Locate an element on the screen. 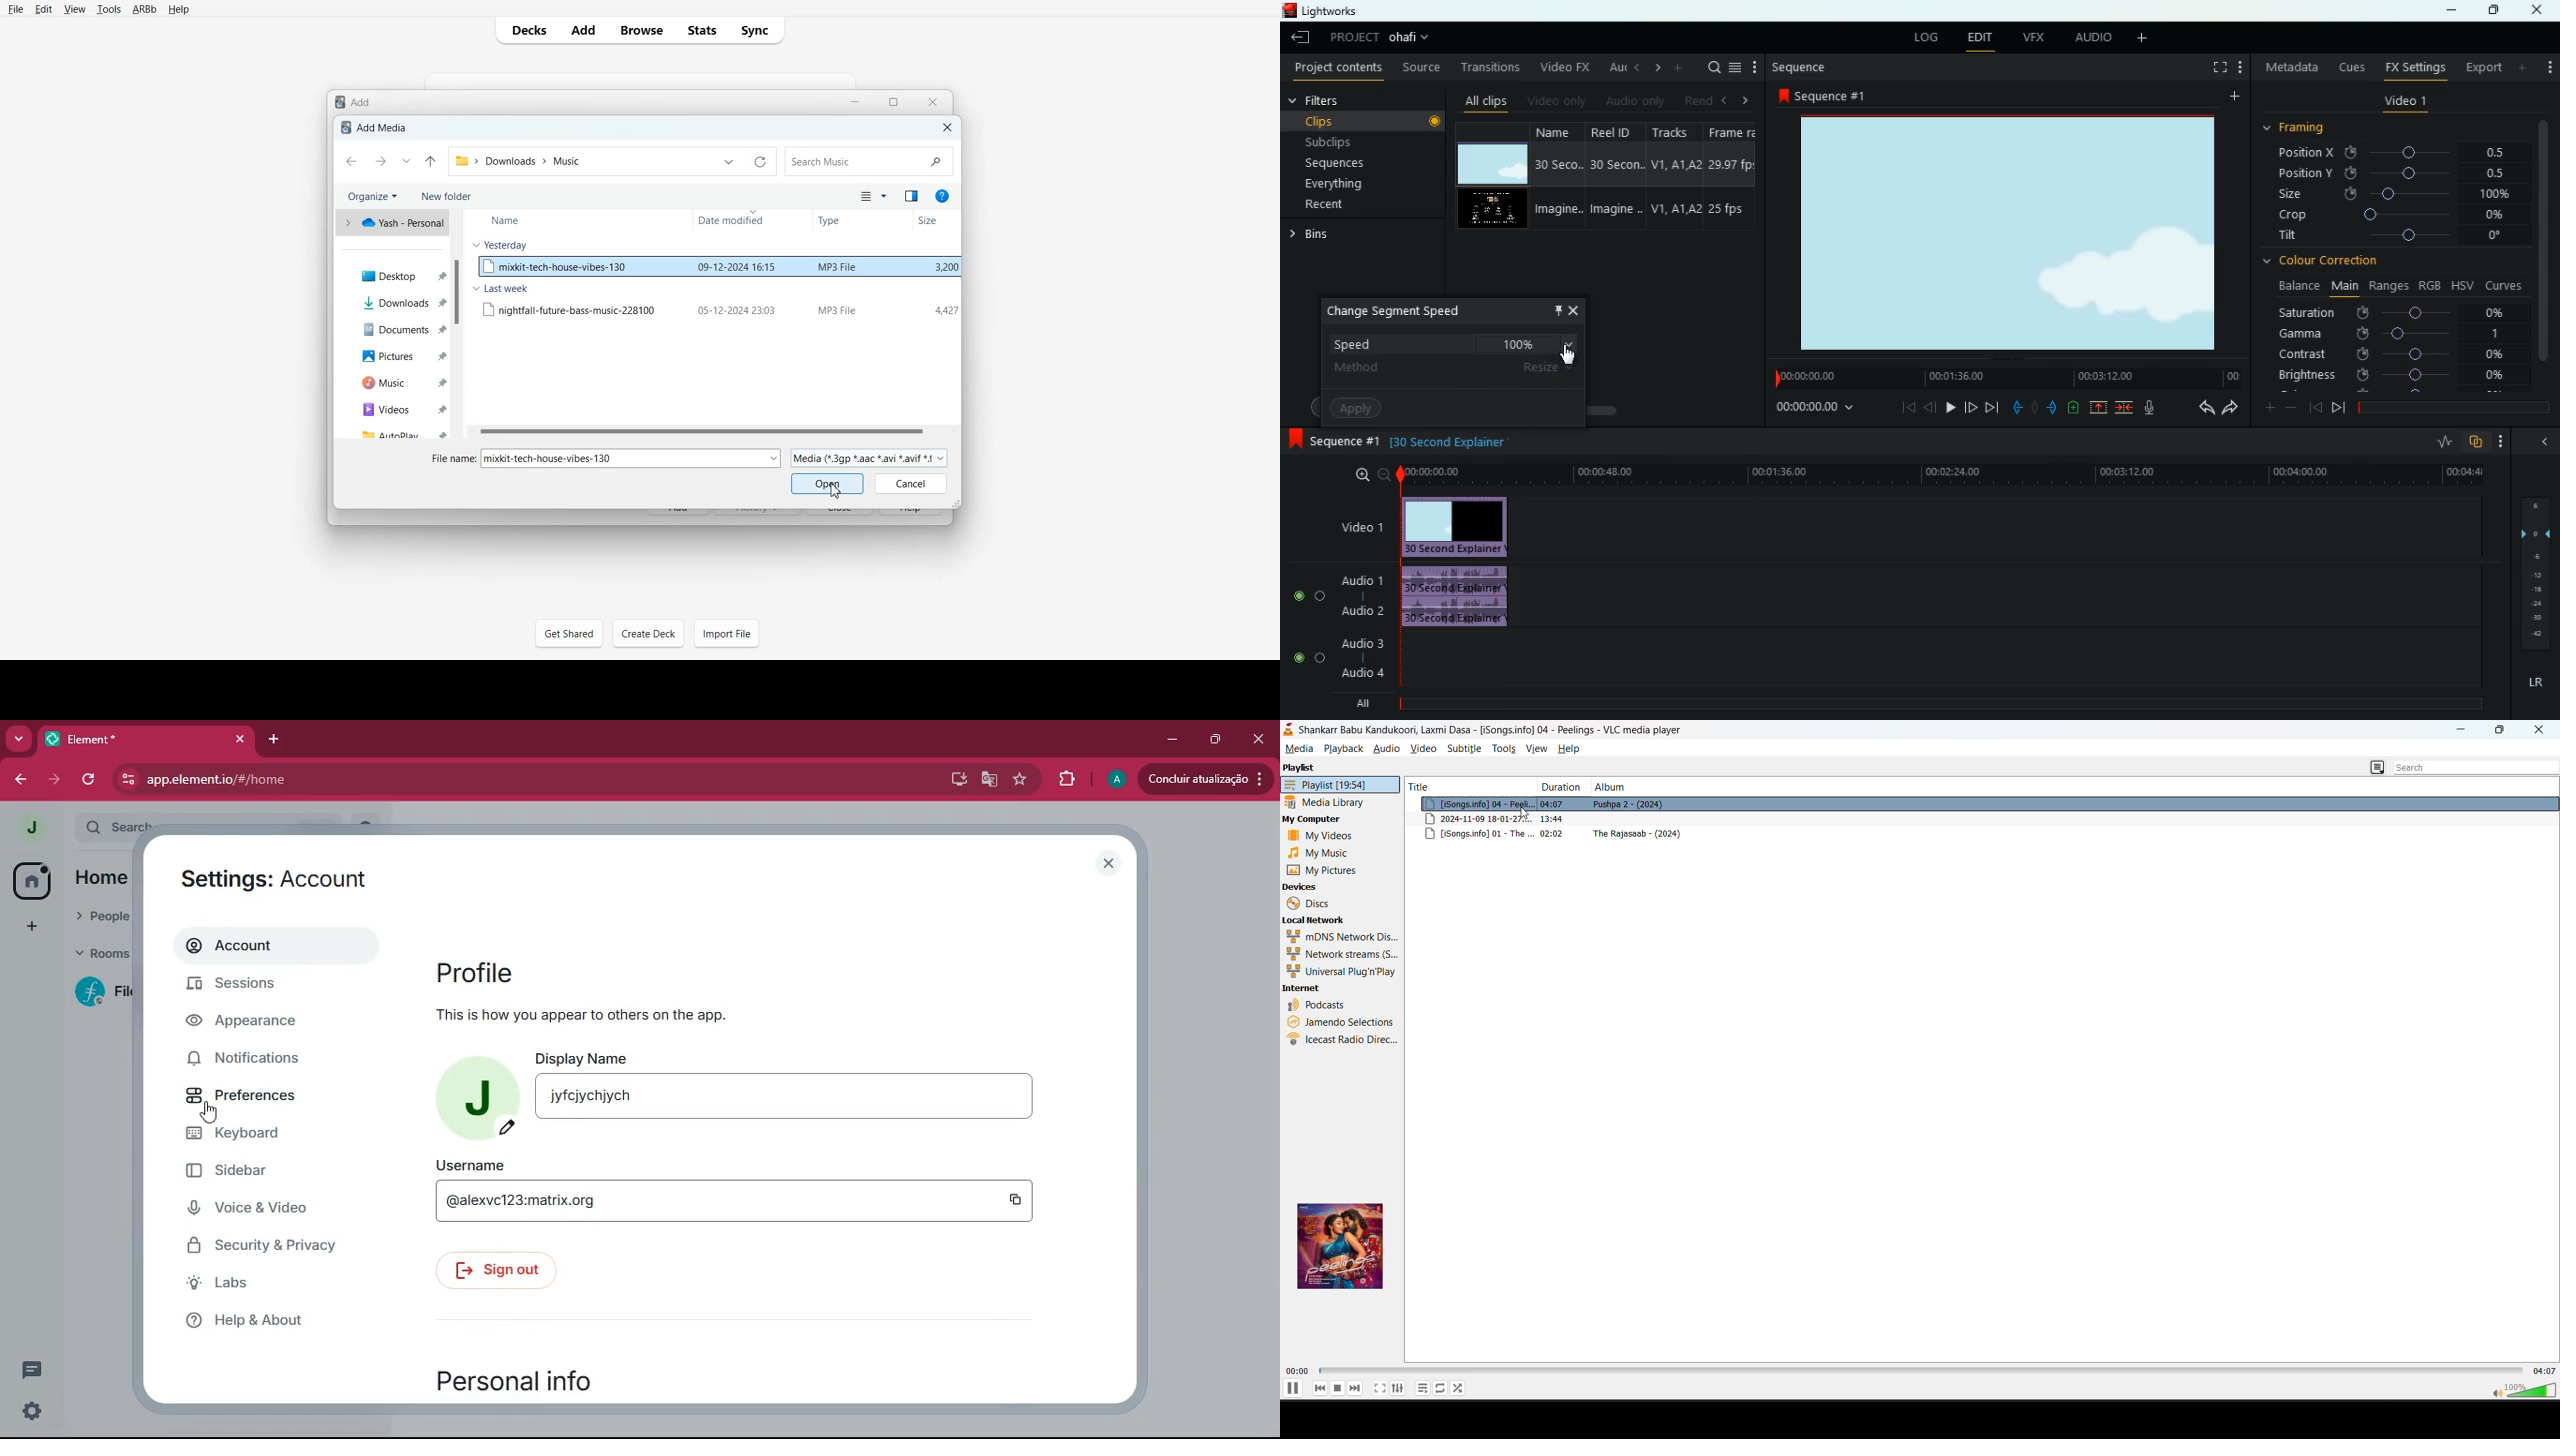  cursor on preferences is located at coordinates (213, 1111).